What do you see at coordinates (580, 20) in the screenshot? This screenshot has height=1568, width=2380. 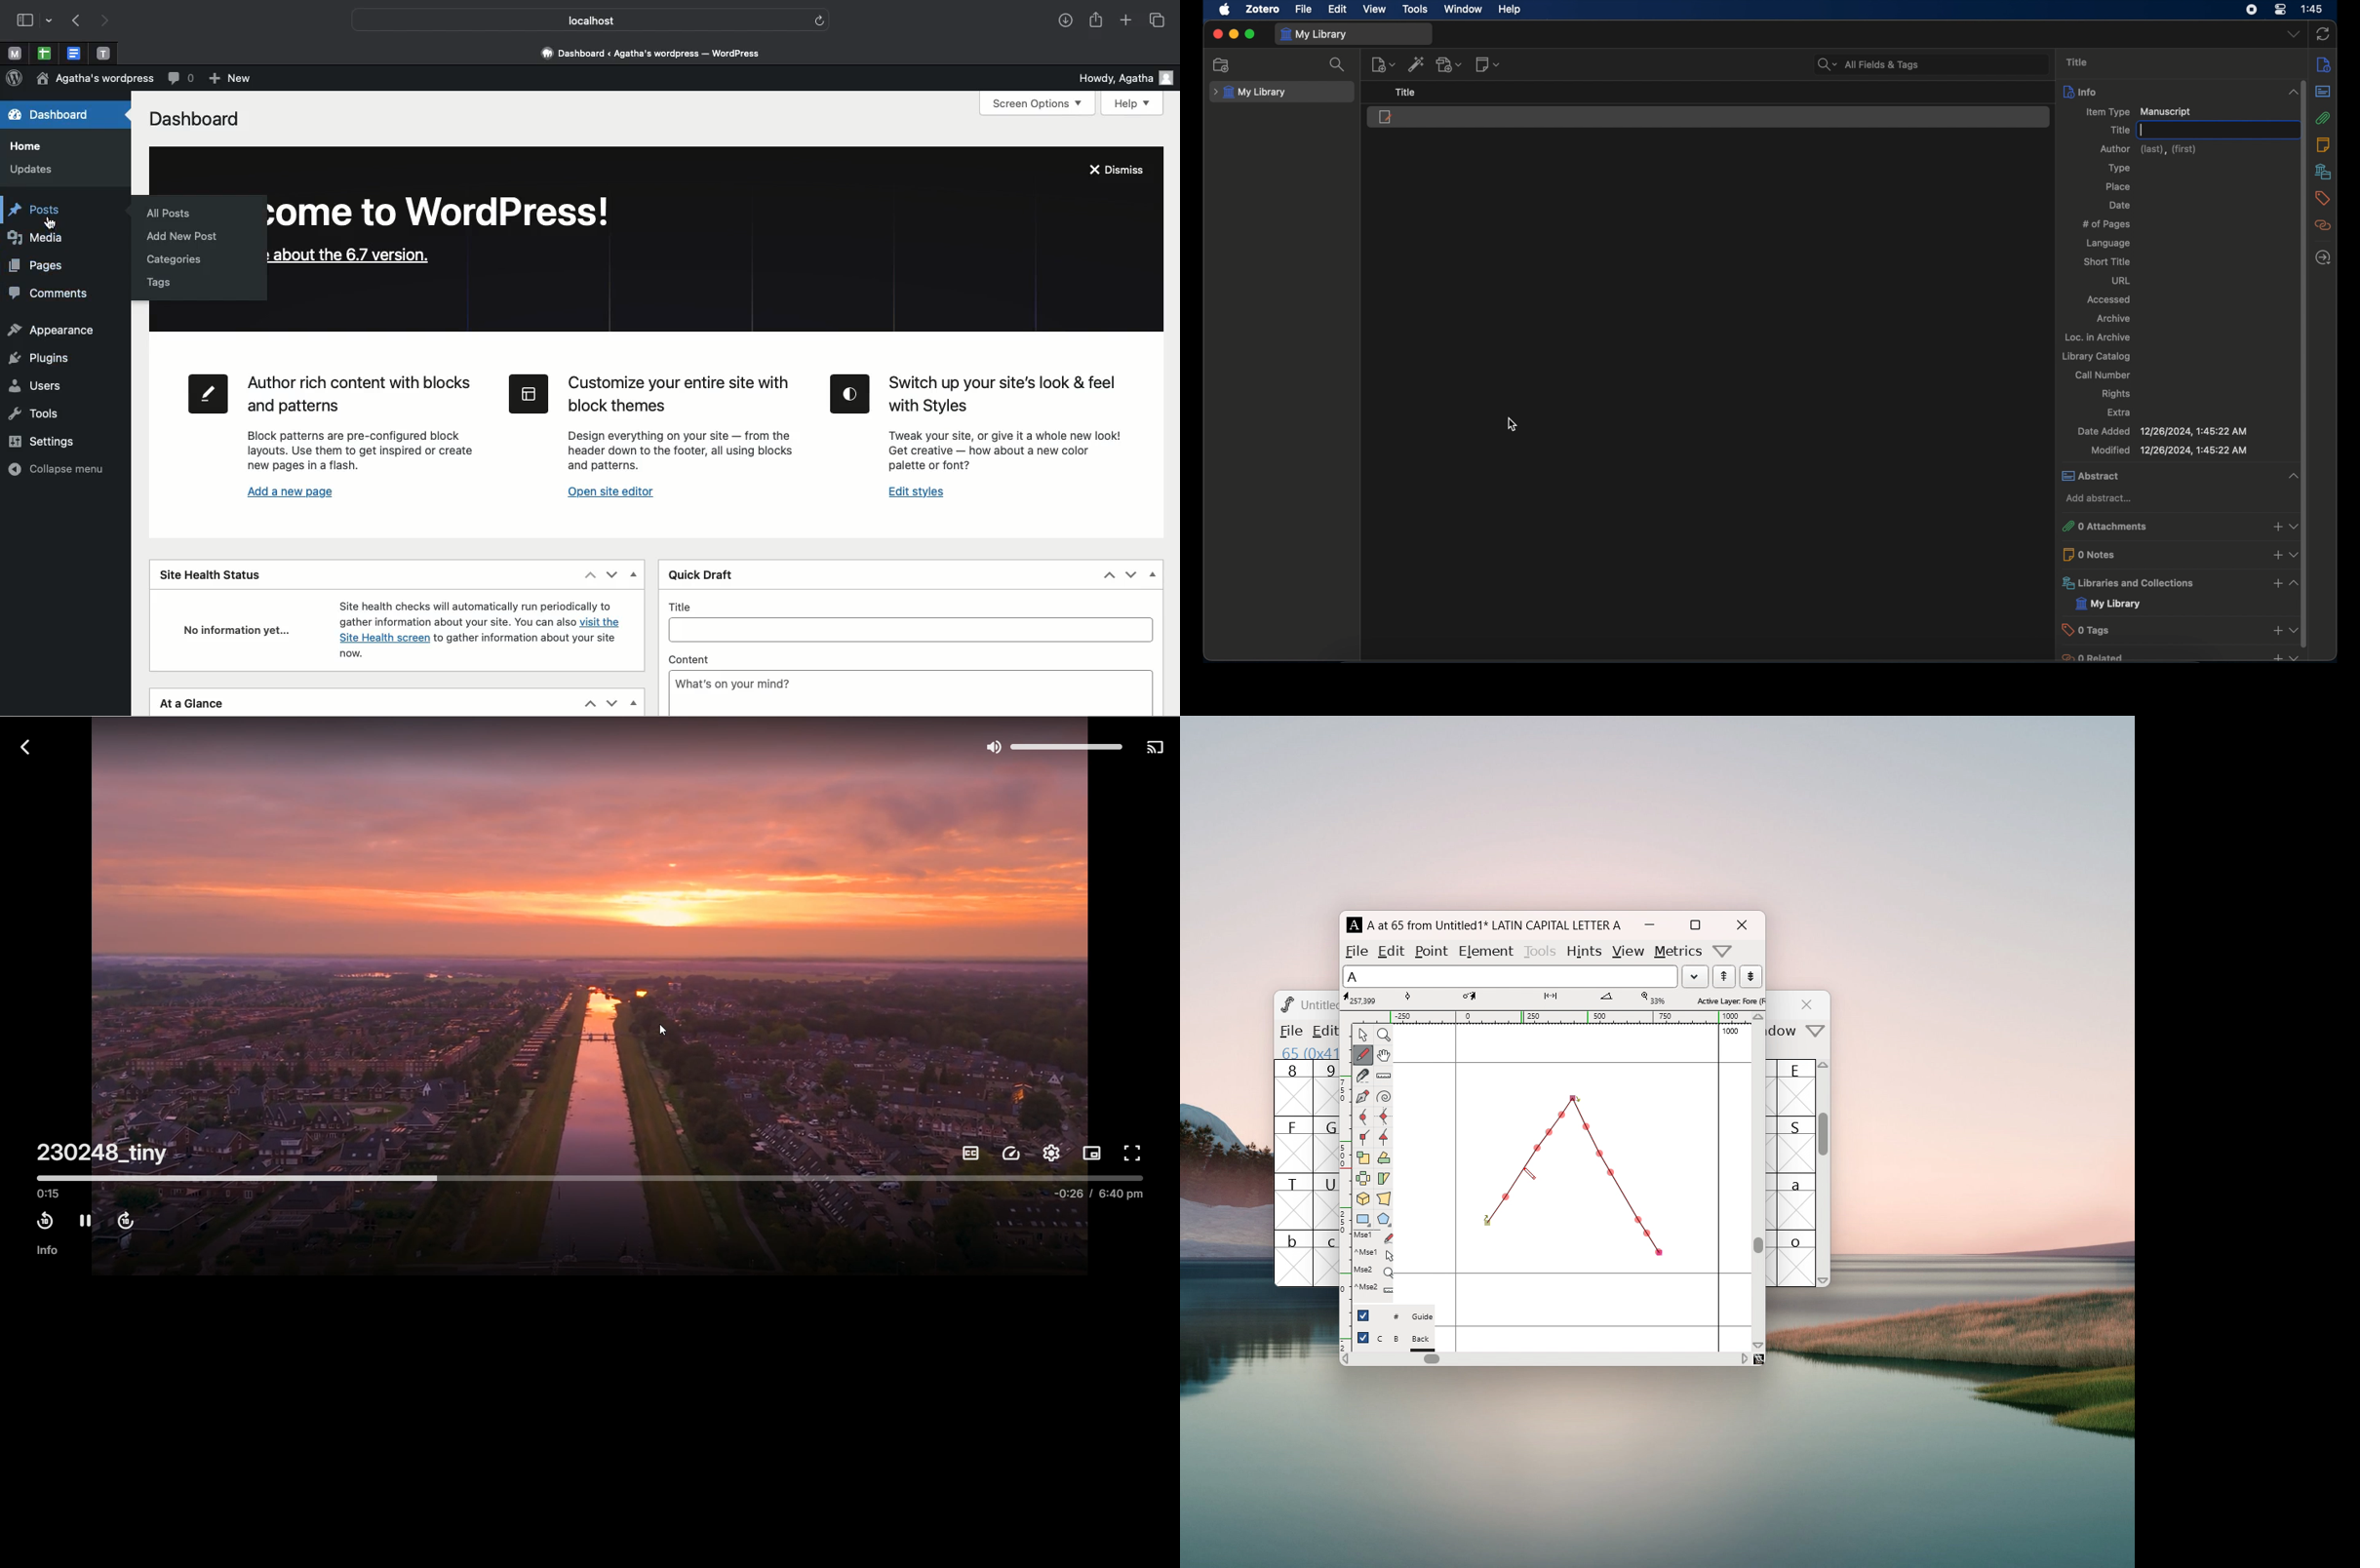 I see `Local host` at bounding box center [580, 20].